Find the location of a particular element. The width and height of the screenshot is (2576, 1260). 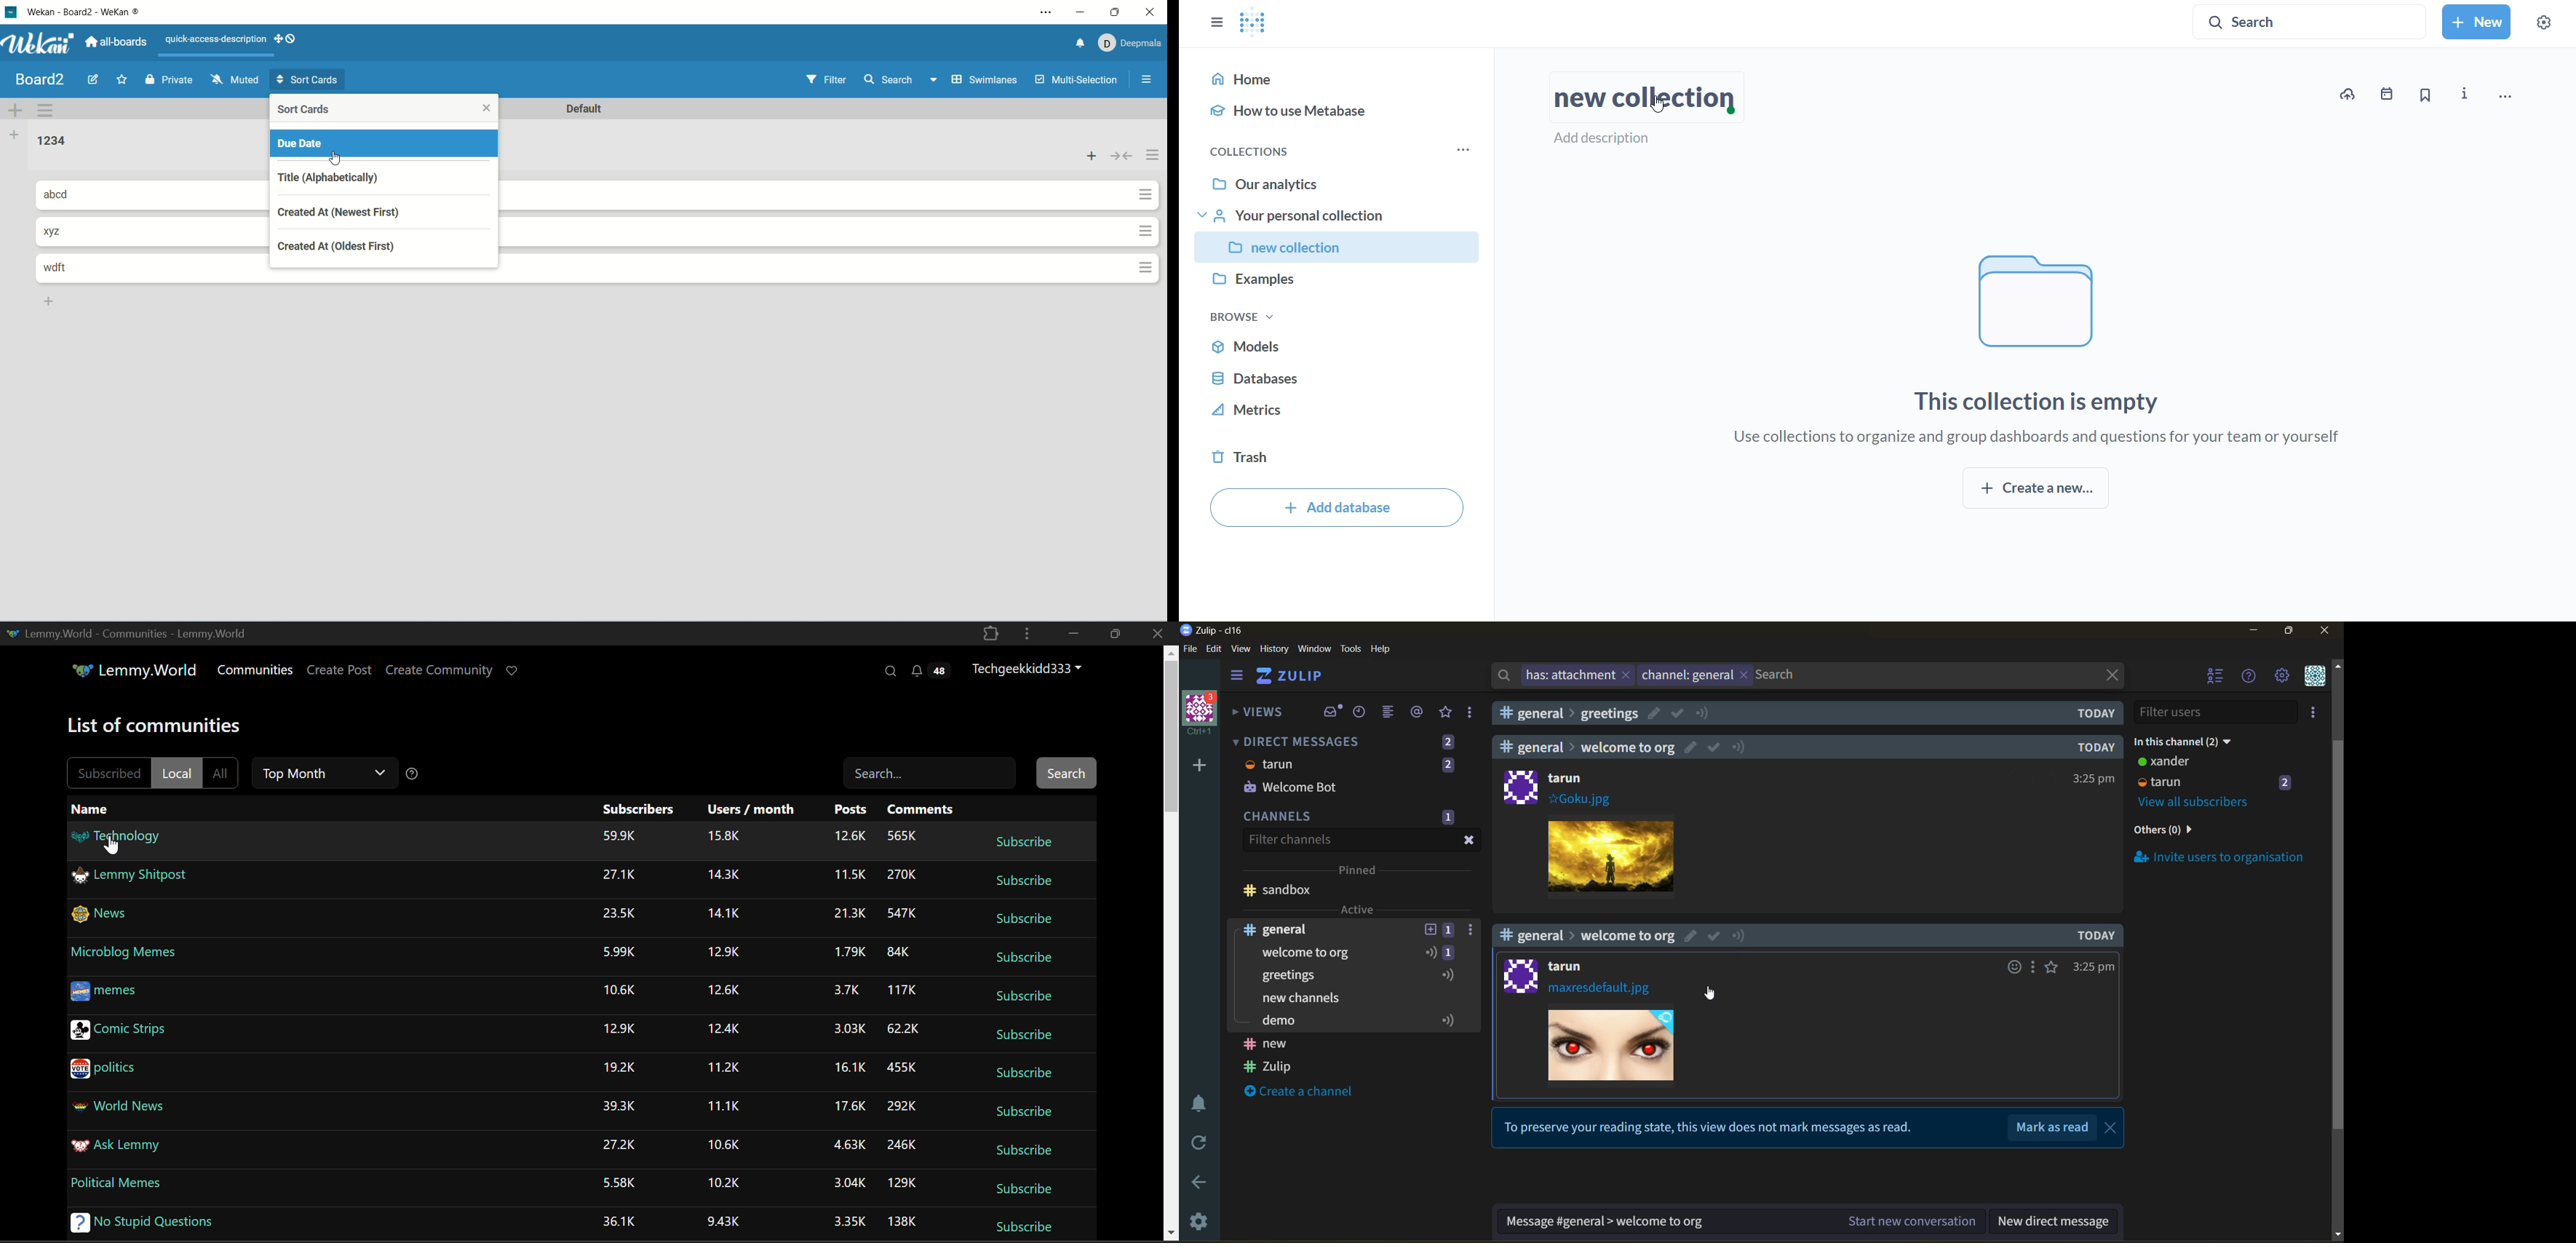

filter users is located at coordinates (2215, 713).